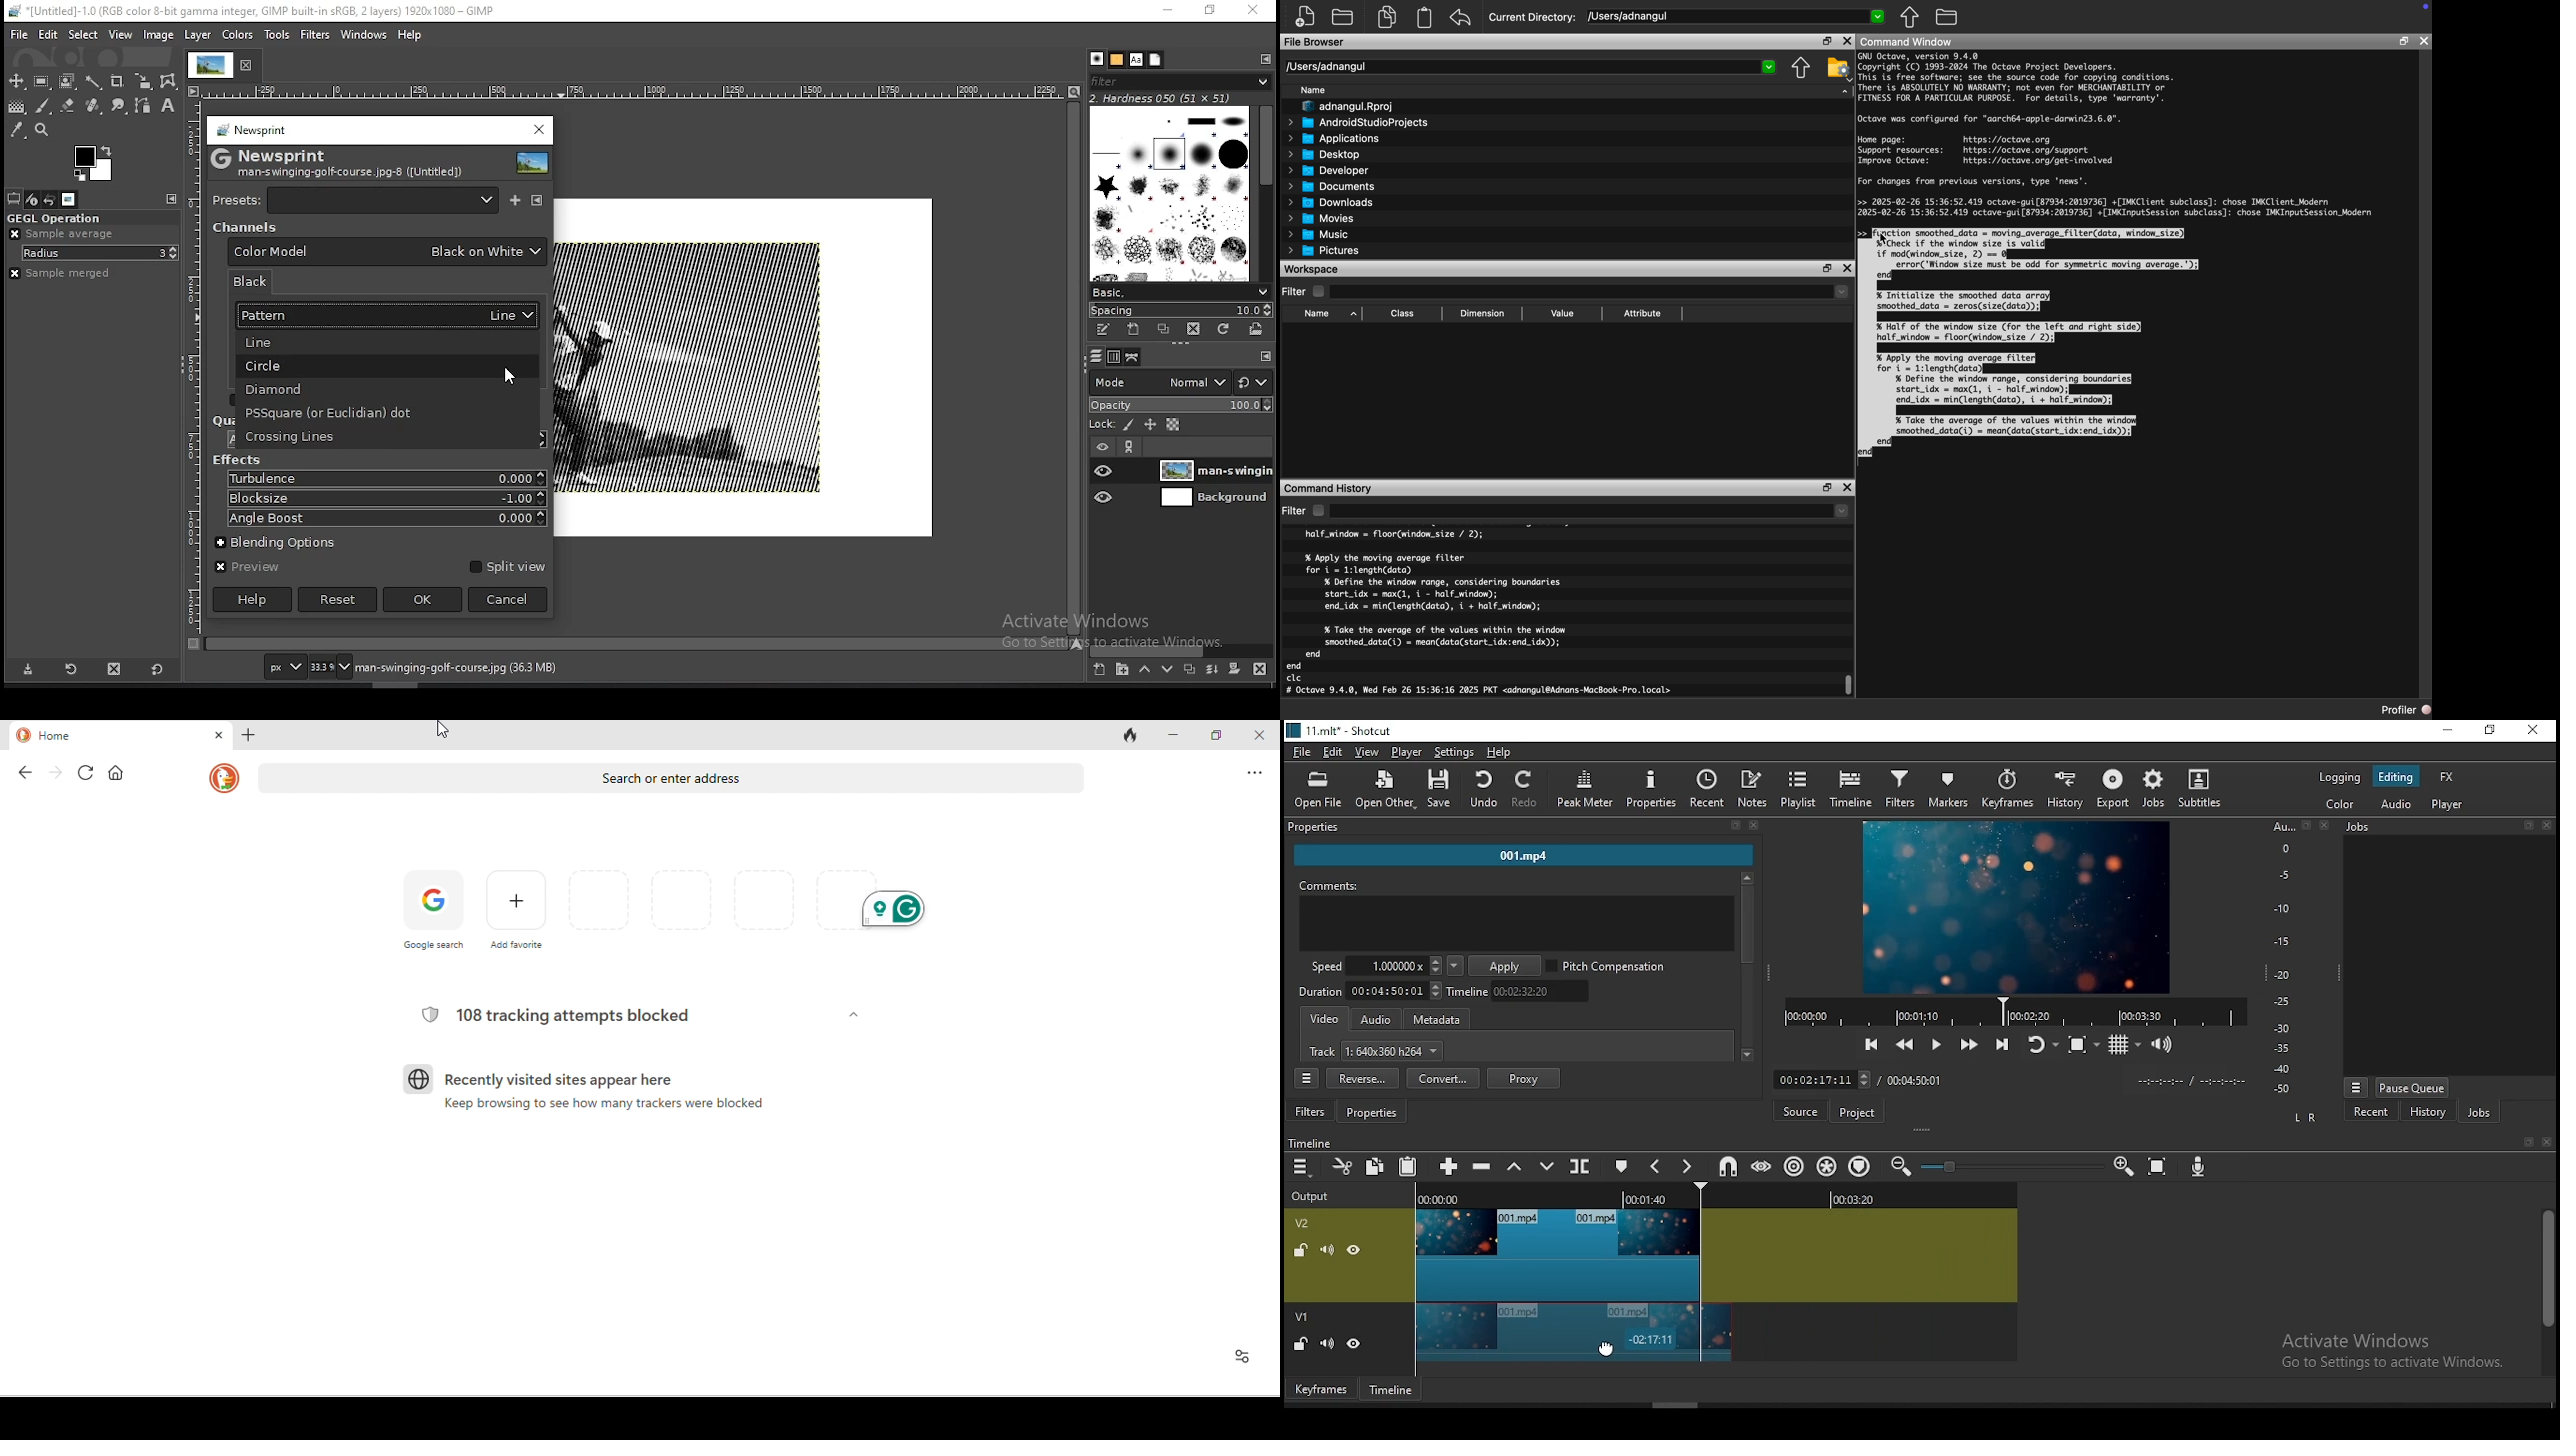 This screenshot has width=2576, height=1456. I want to click on logging, so click(2340, 776).